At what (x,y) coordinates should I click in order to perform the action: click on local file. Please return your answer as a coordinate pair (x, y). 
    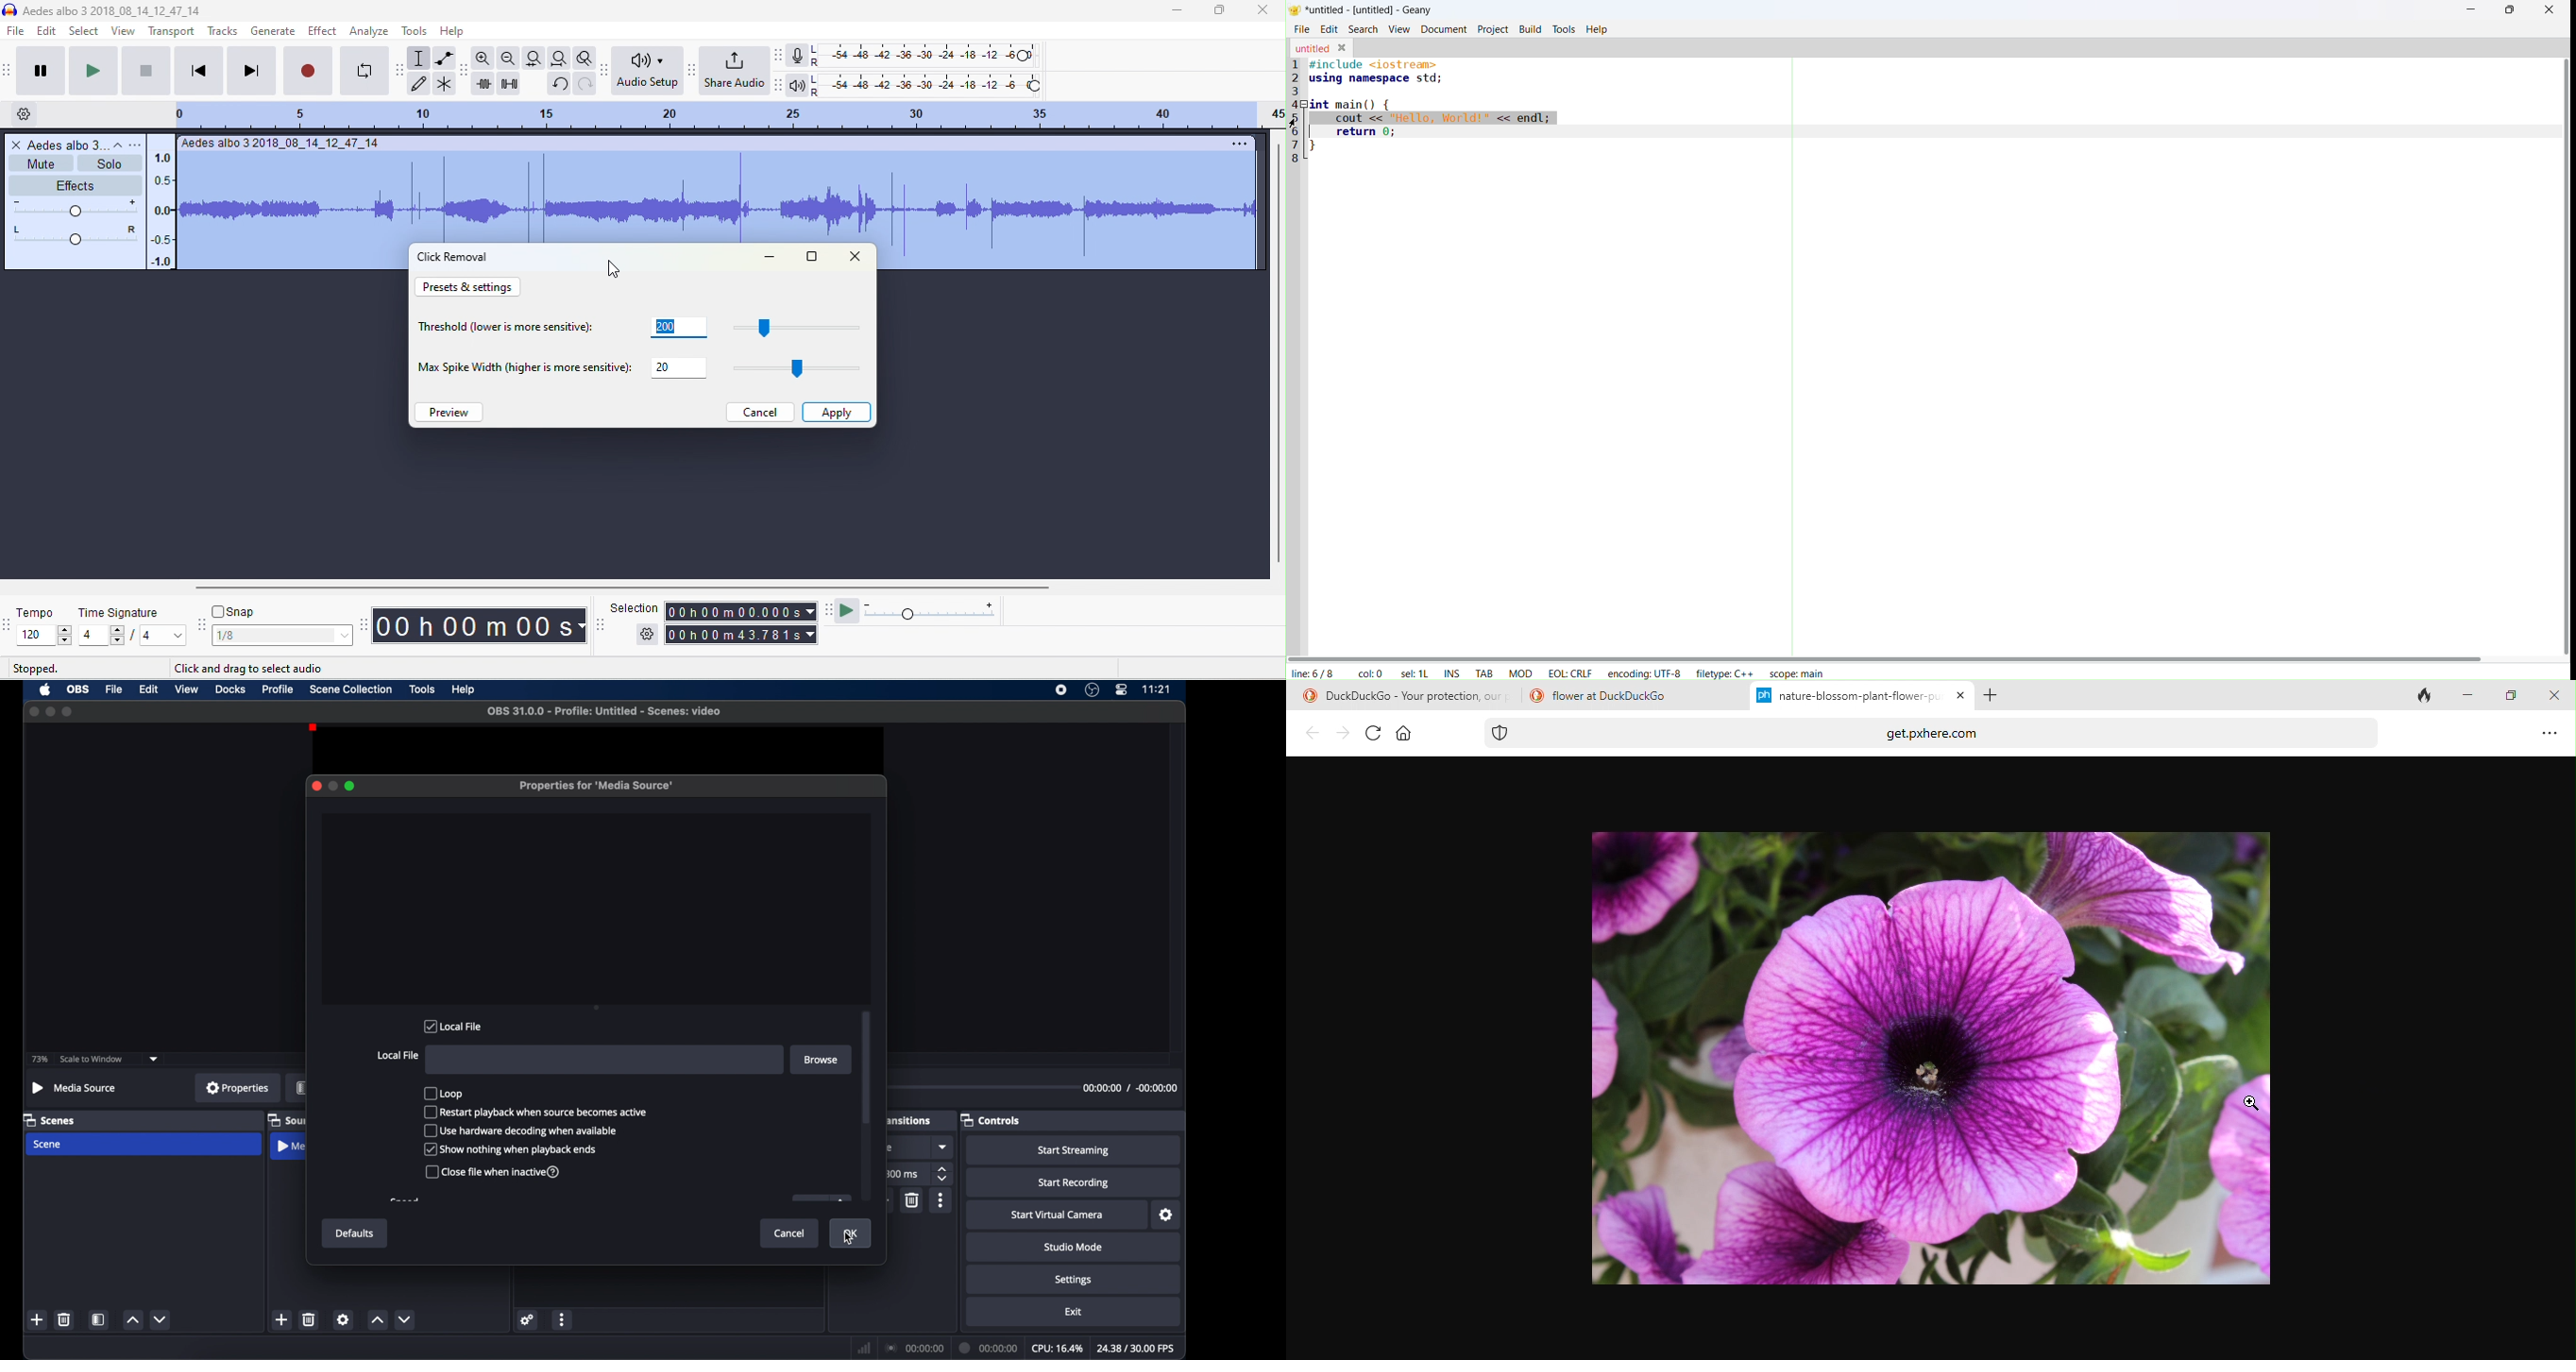
    Looking at the image, I should click on (453, 1026).